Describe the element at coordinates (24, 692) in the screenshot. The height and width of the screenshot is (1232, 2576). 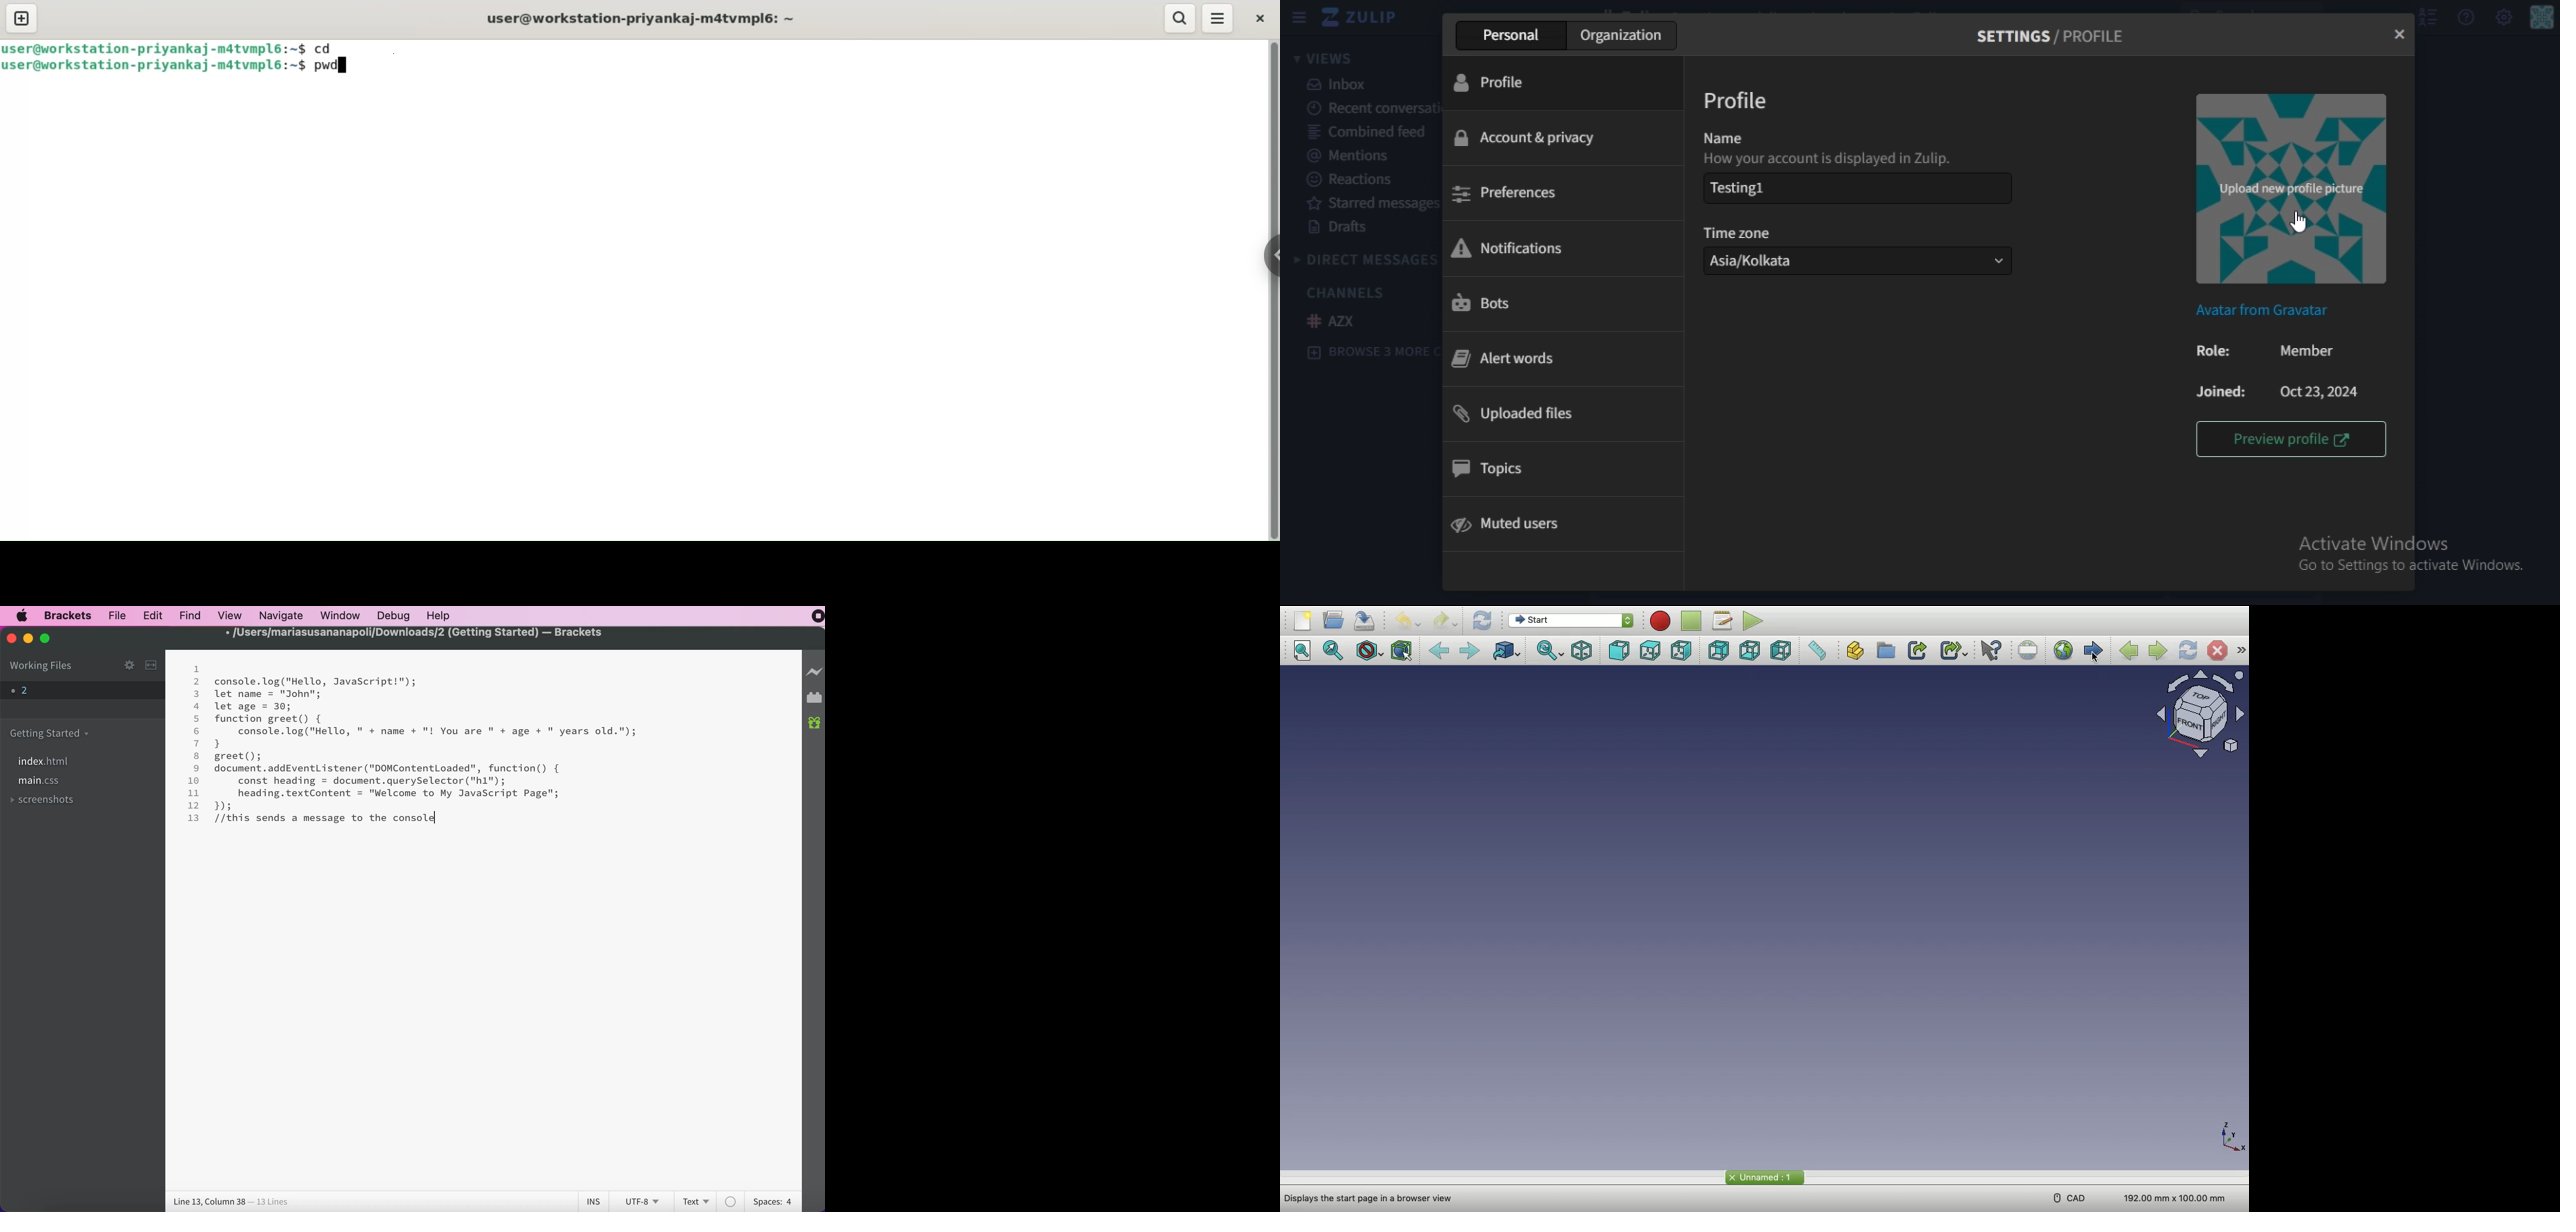
I see `file 2` at that location.